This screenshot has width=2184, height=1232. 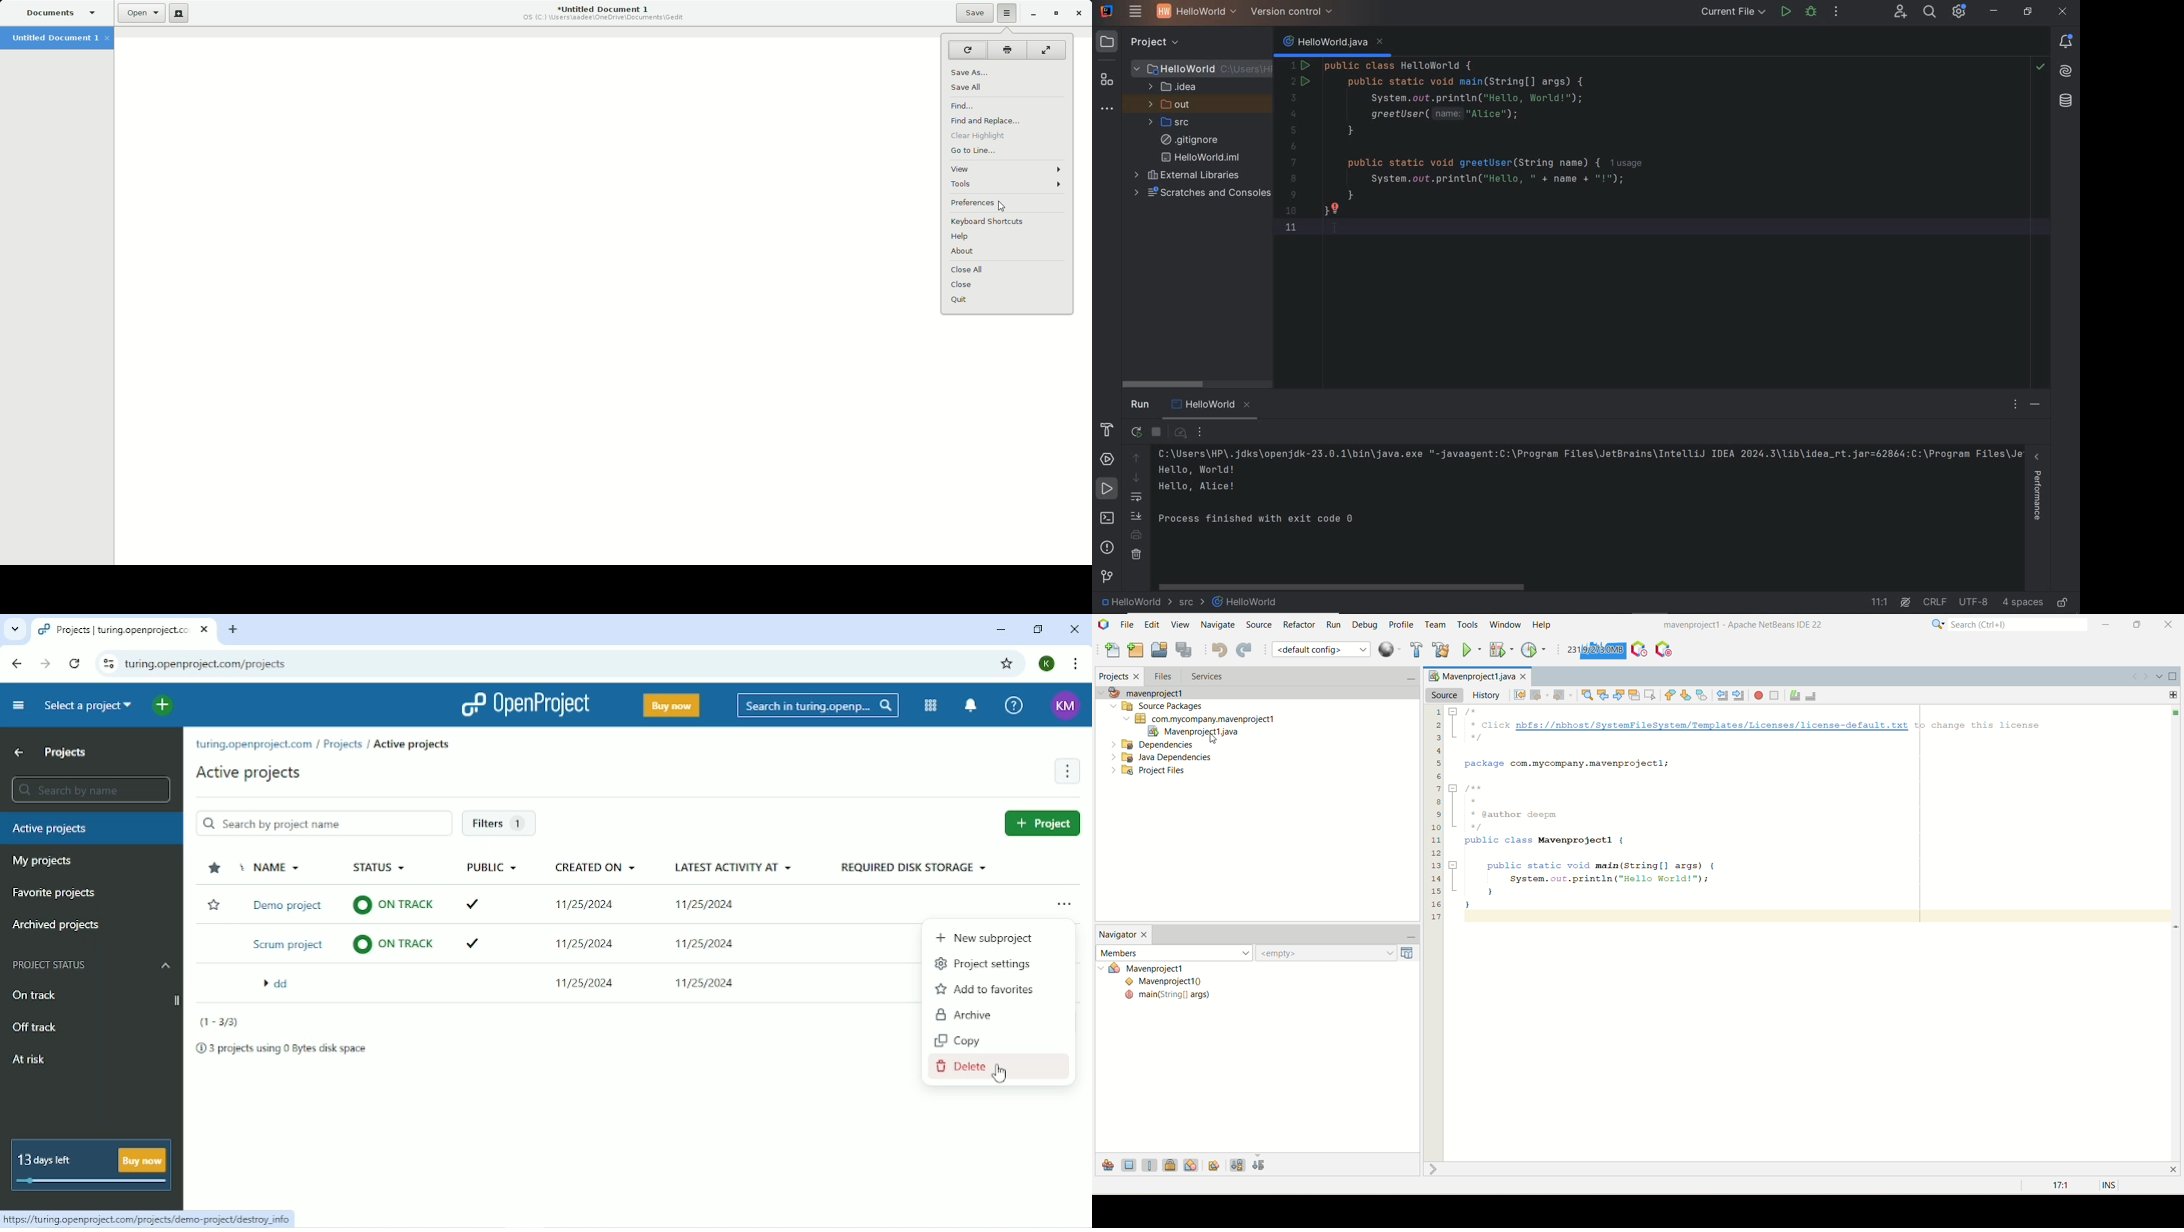 What do you see at coordinates (1077, 664) in the screenshot?
I see `Customize and control google chrome` at bounding box center [1077, 664].